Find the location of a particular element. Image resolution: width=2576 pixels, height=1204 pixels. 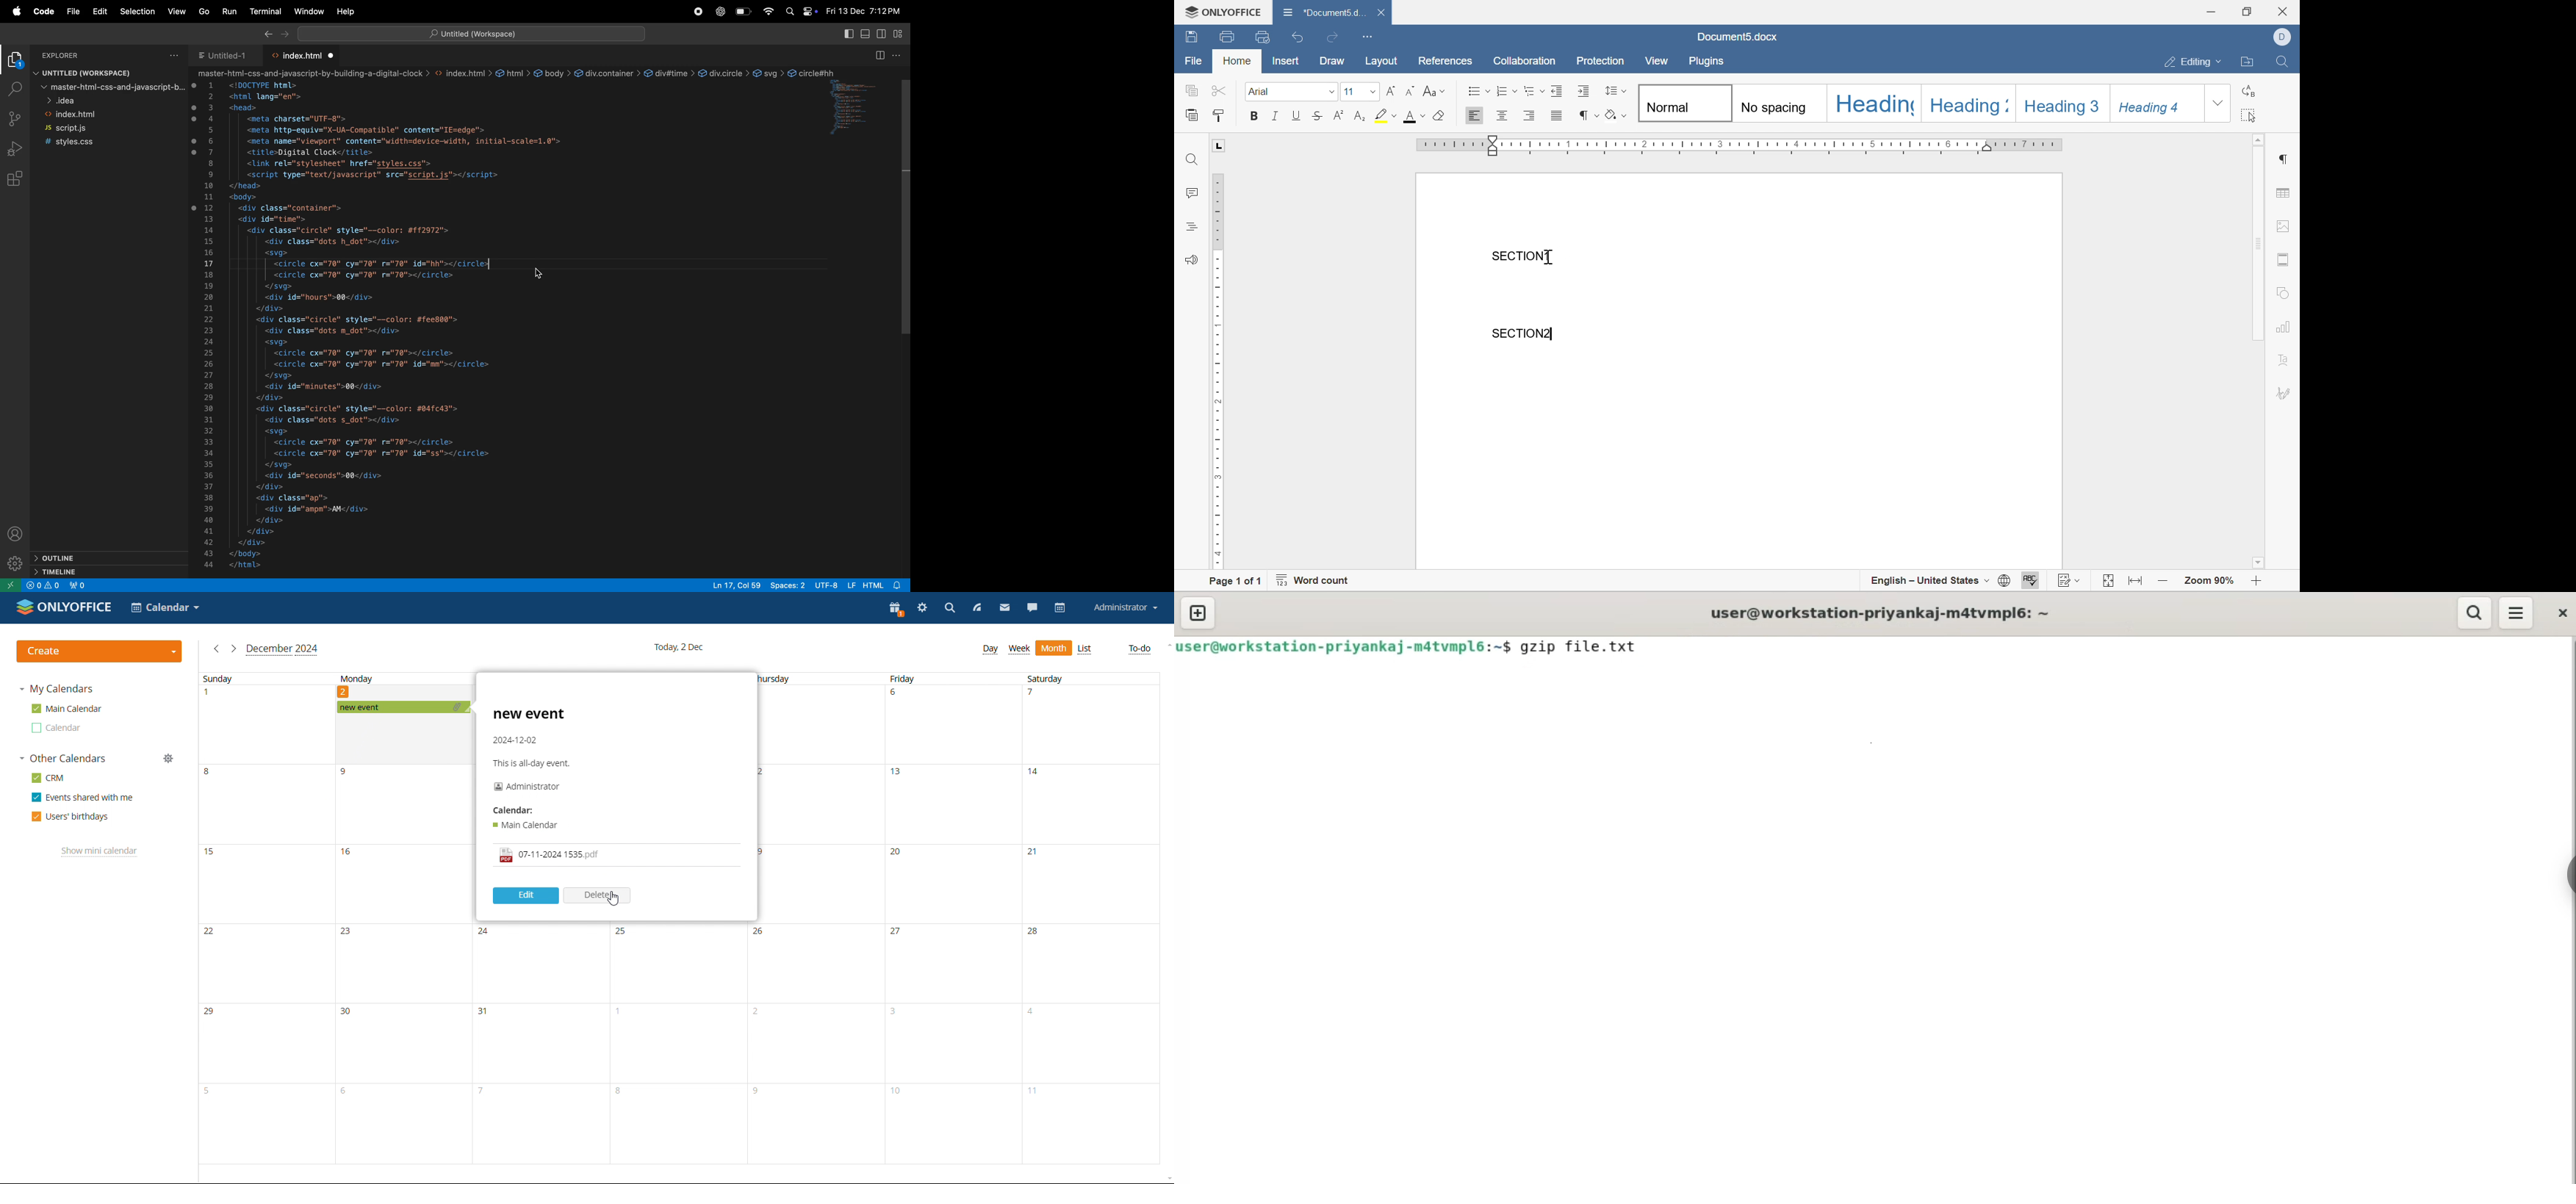

7 is located at coordinates (481, 1091).